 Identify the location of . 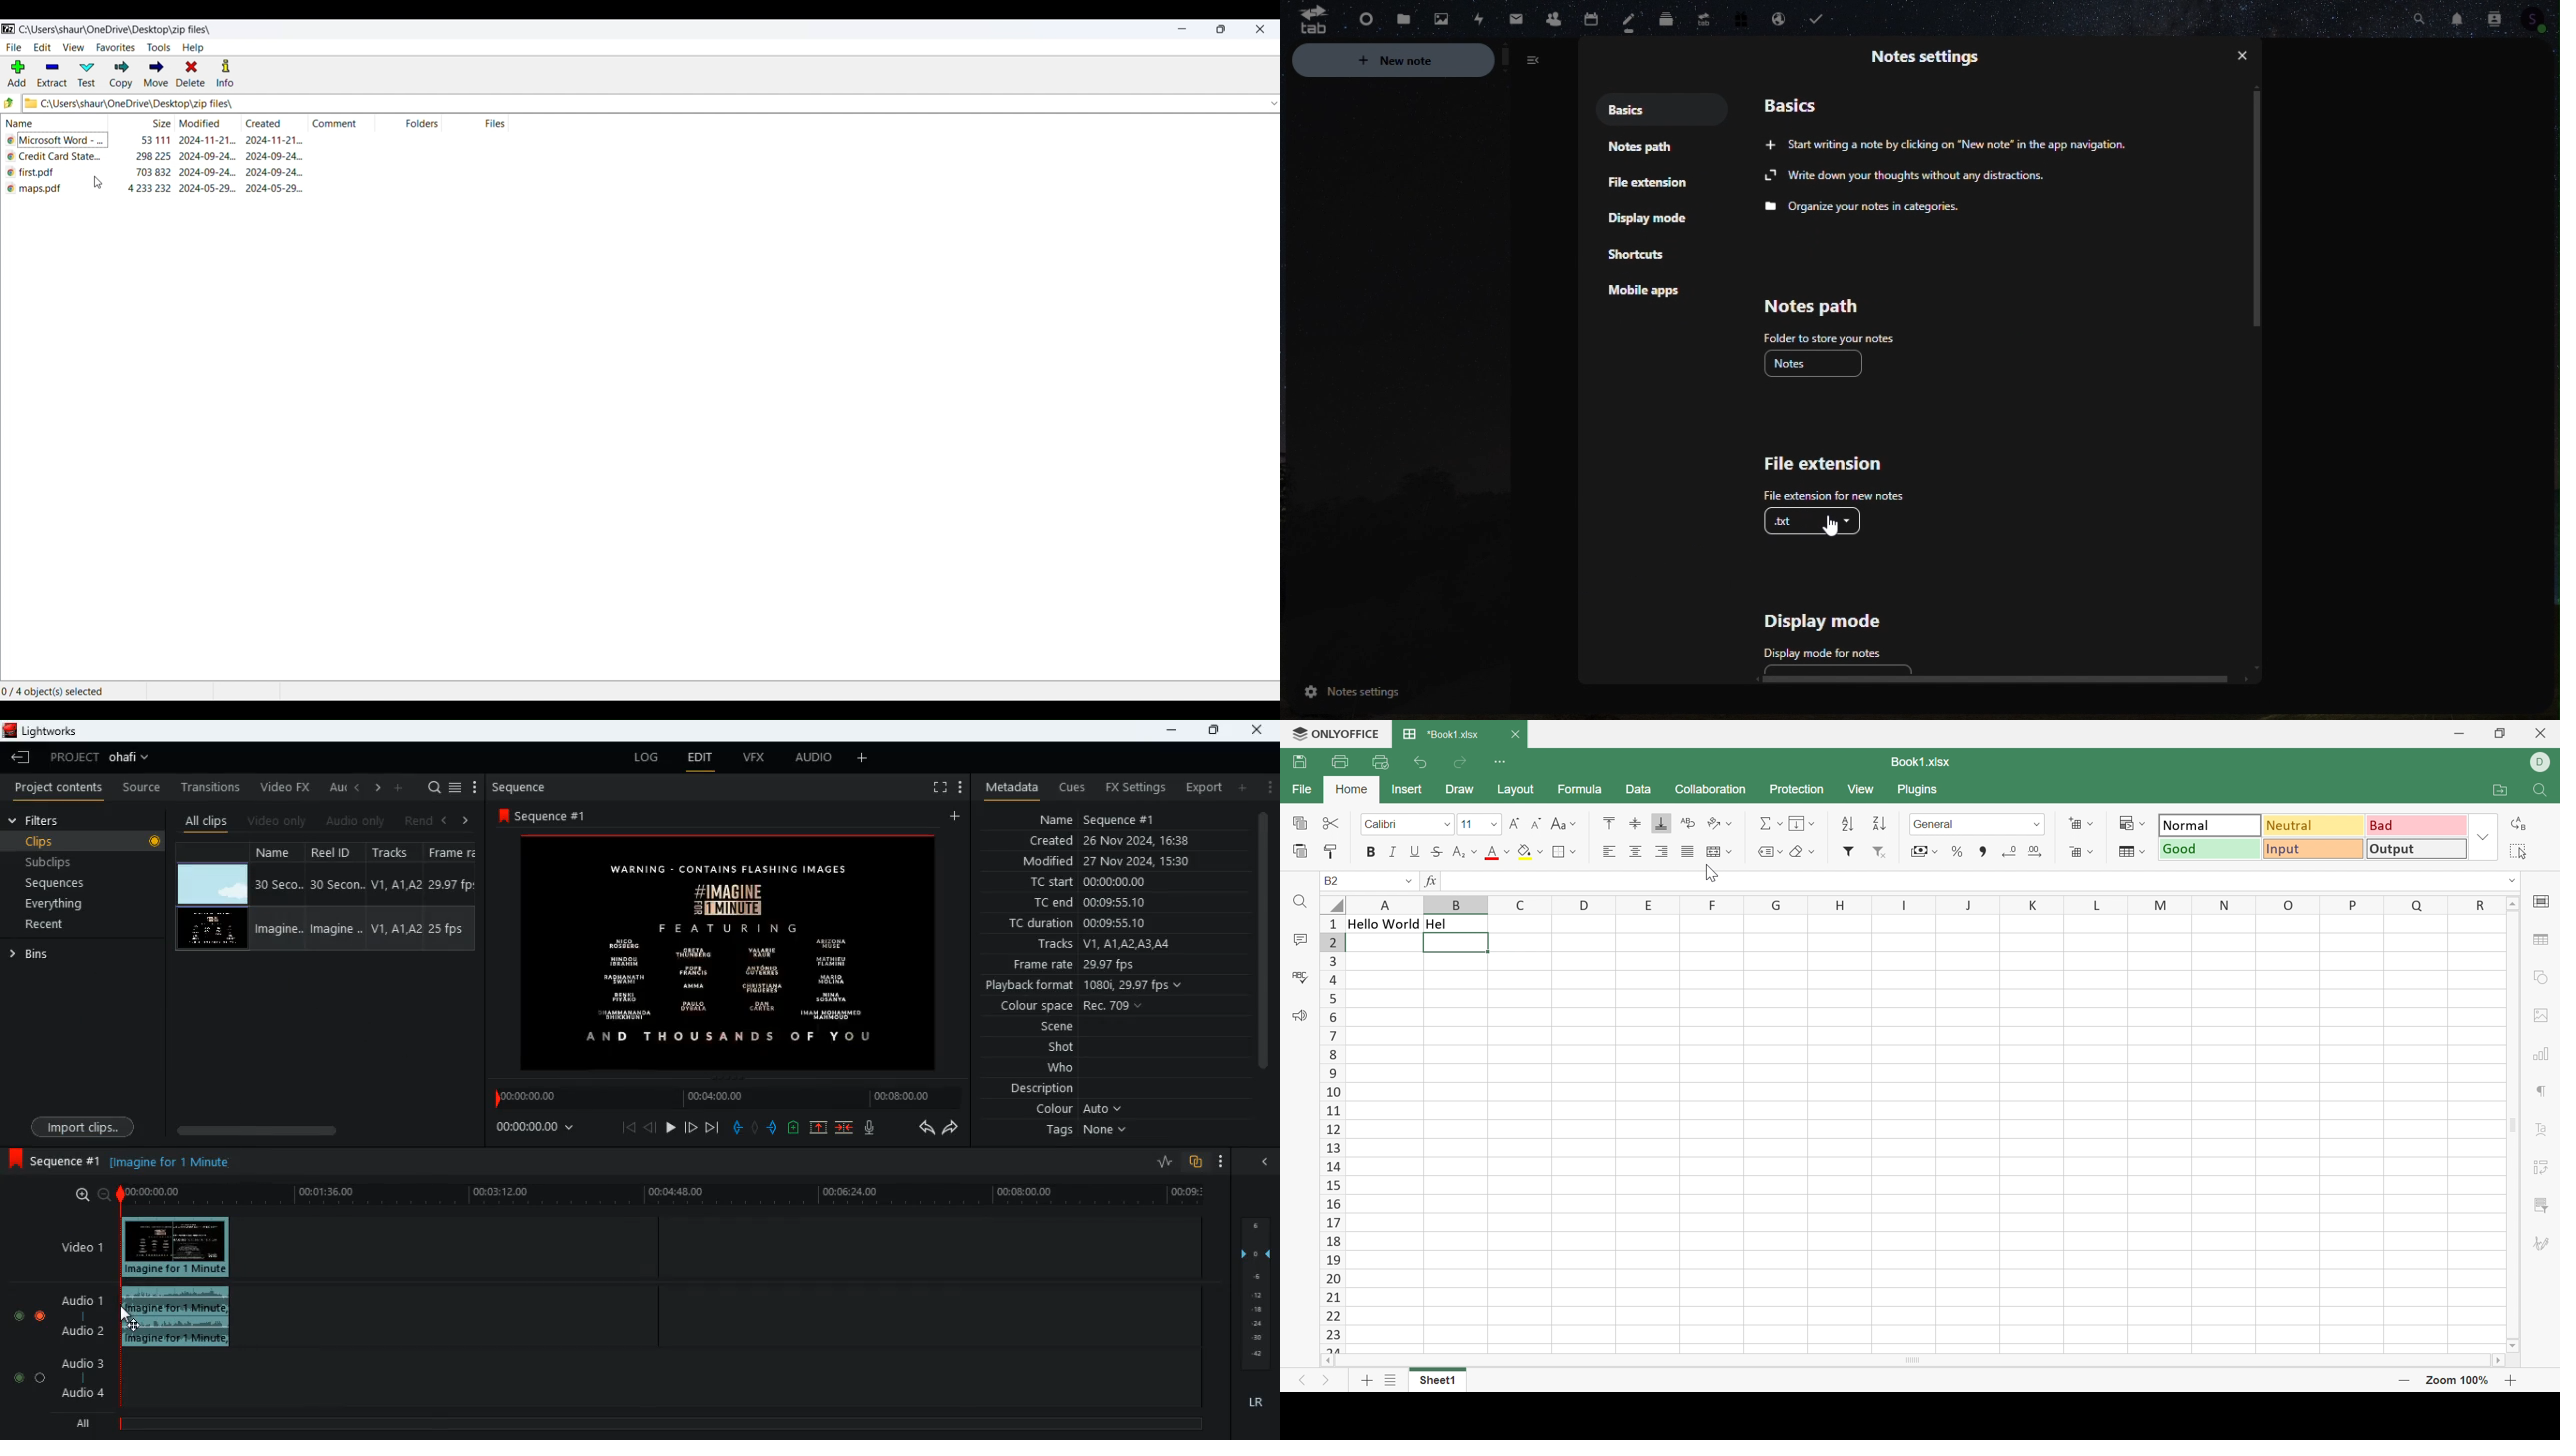
(206, 124).